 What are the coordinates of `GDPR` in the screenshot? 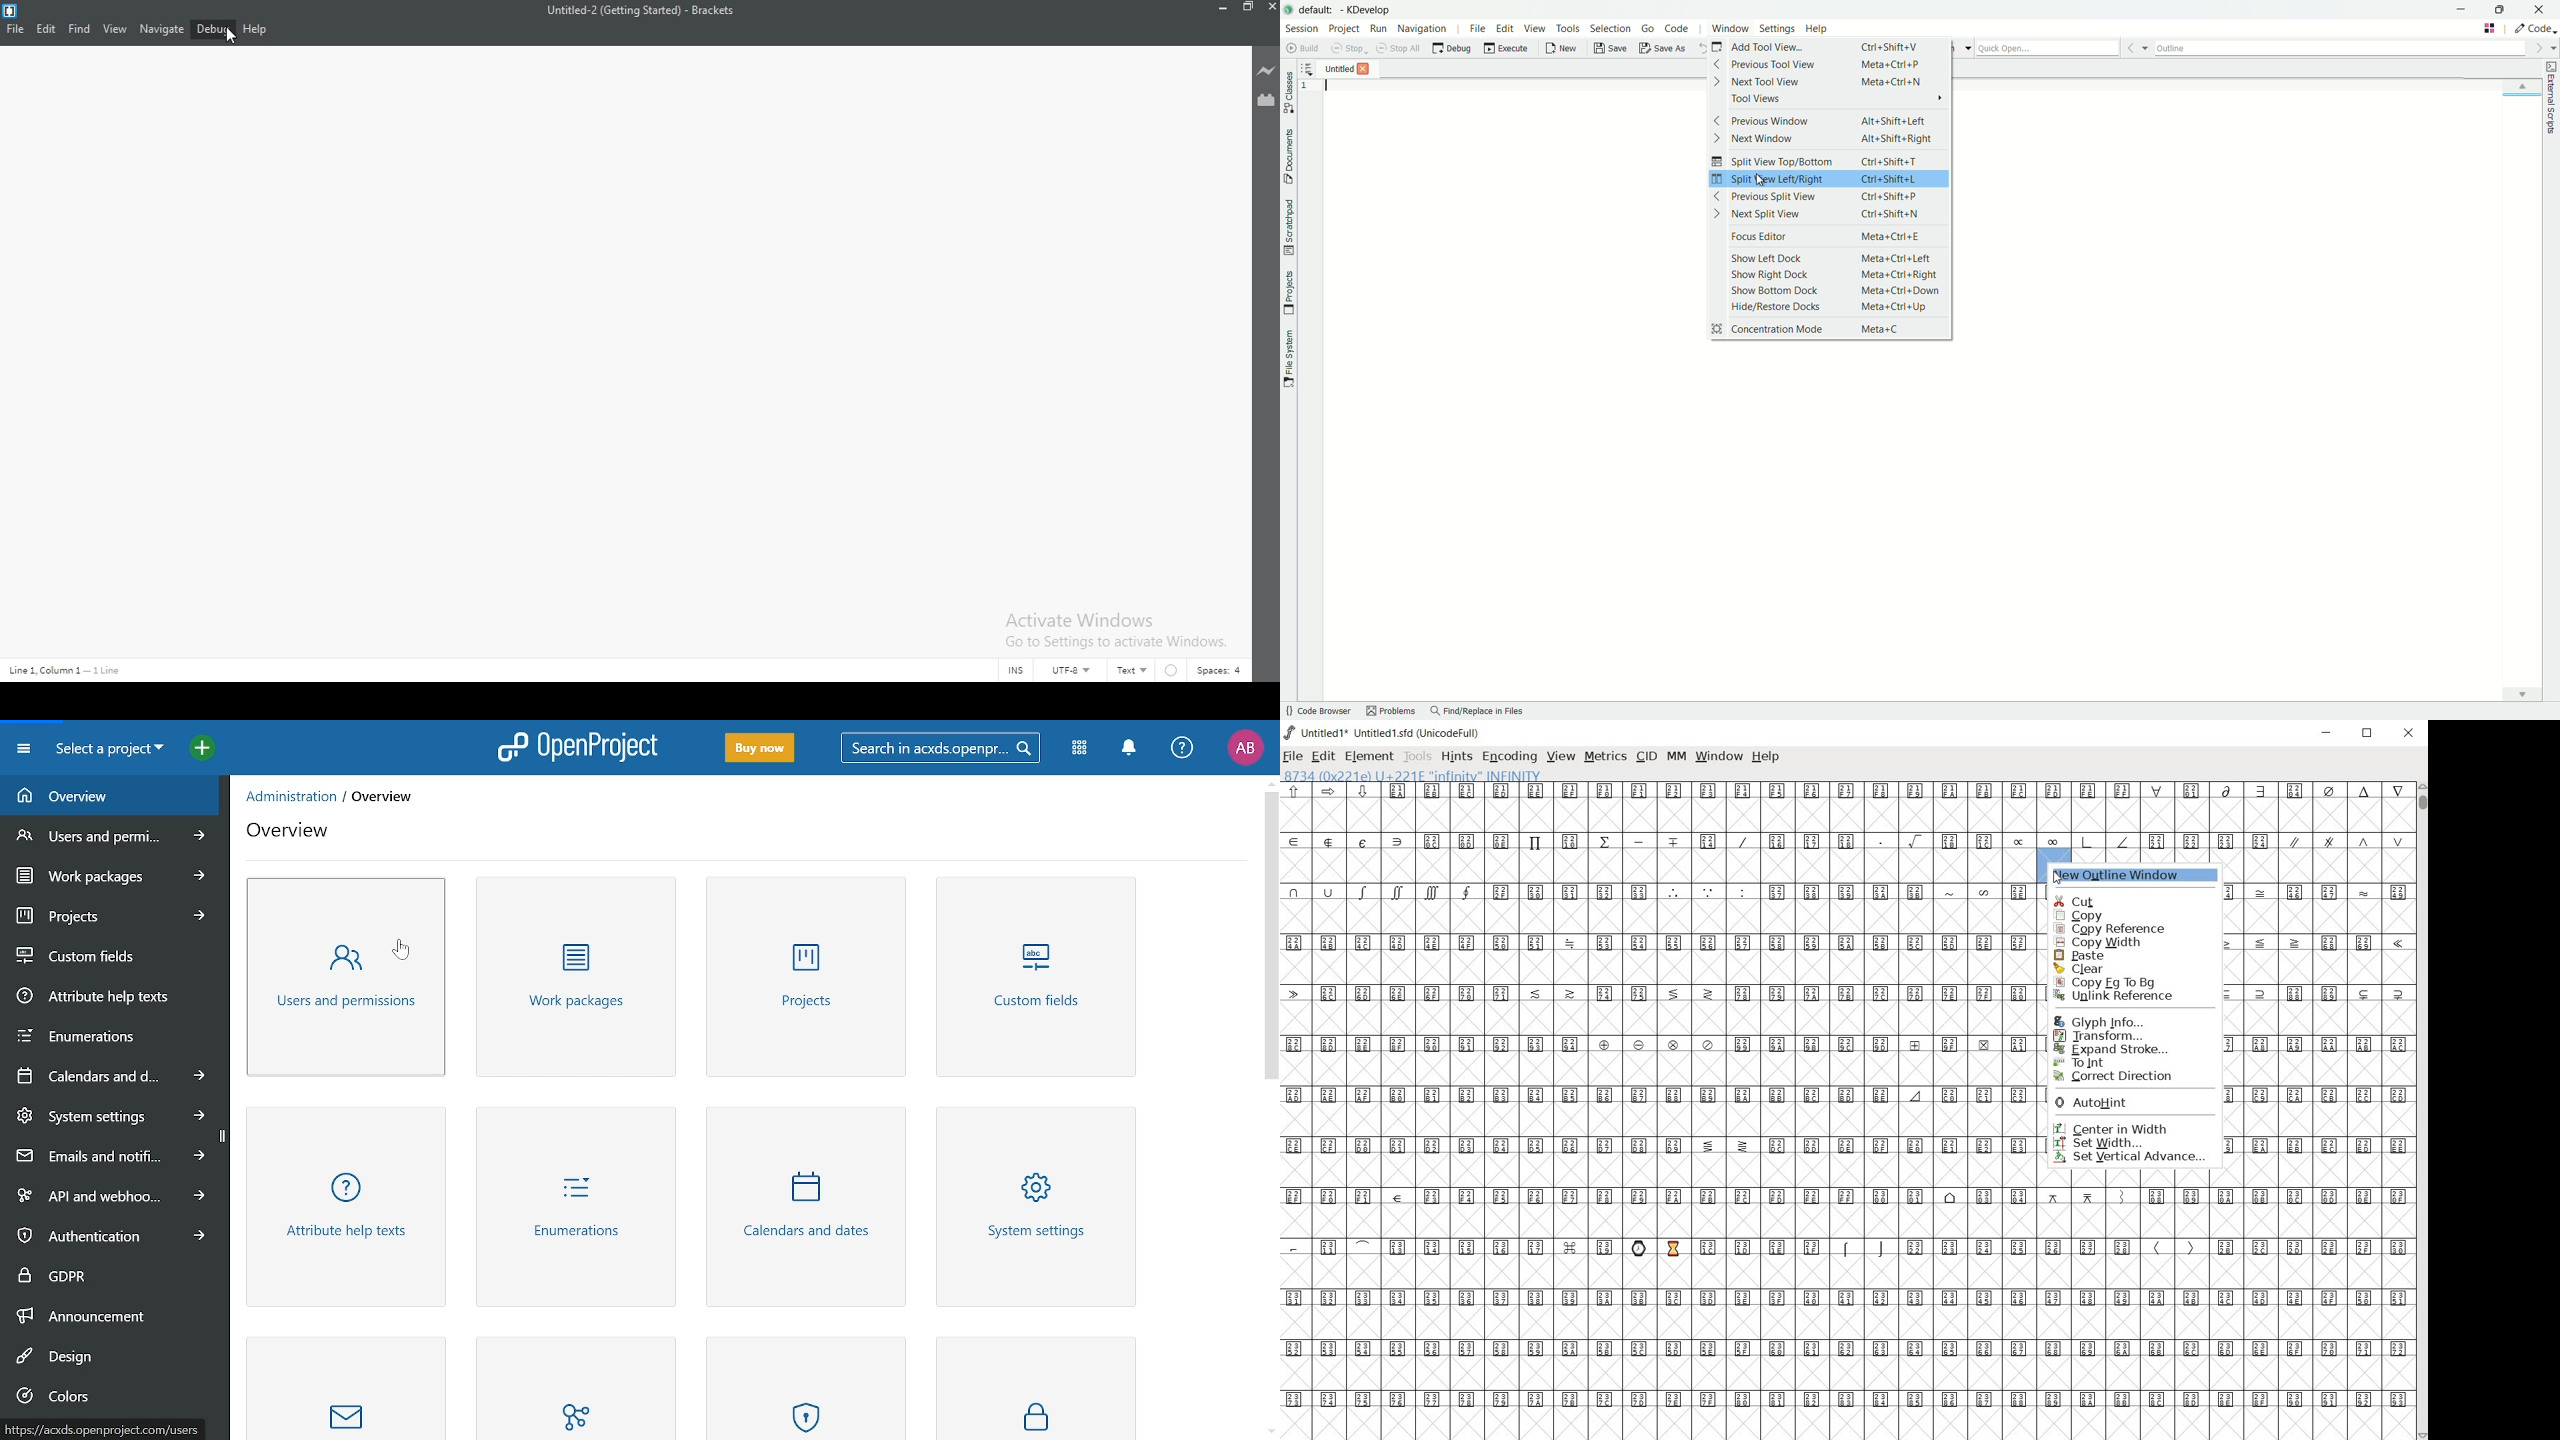 It's located at (98, 1278).